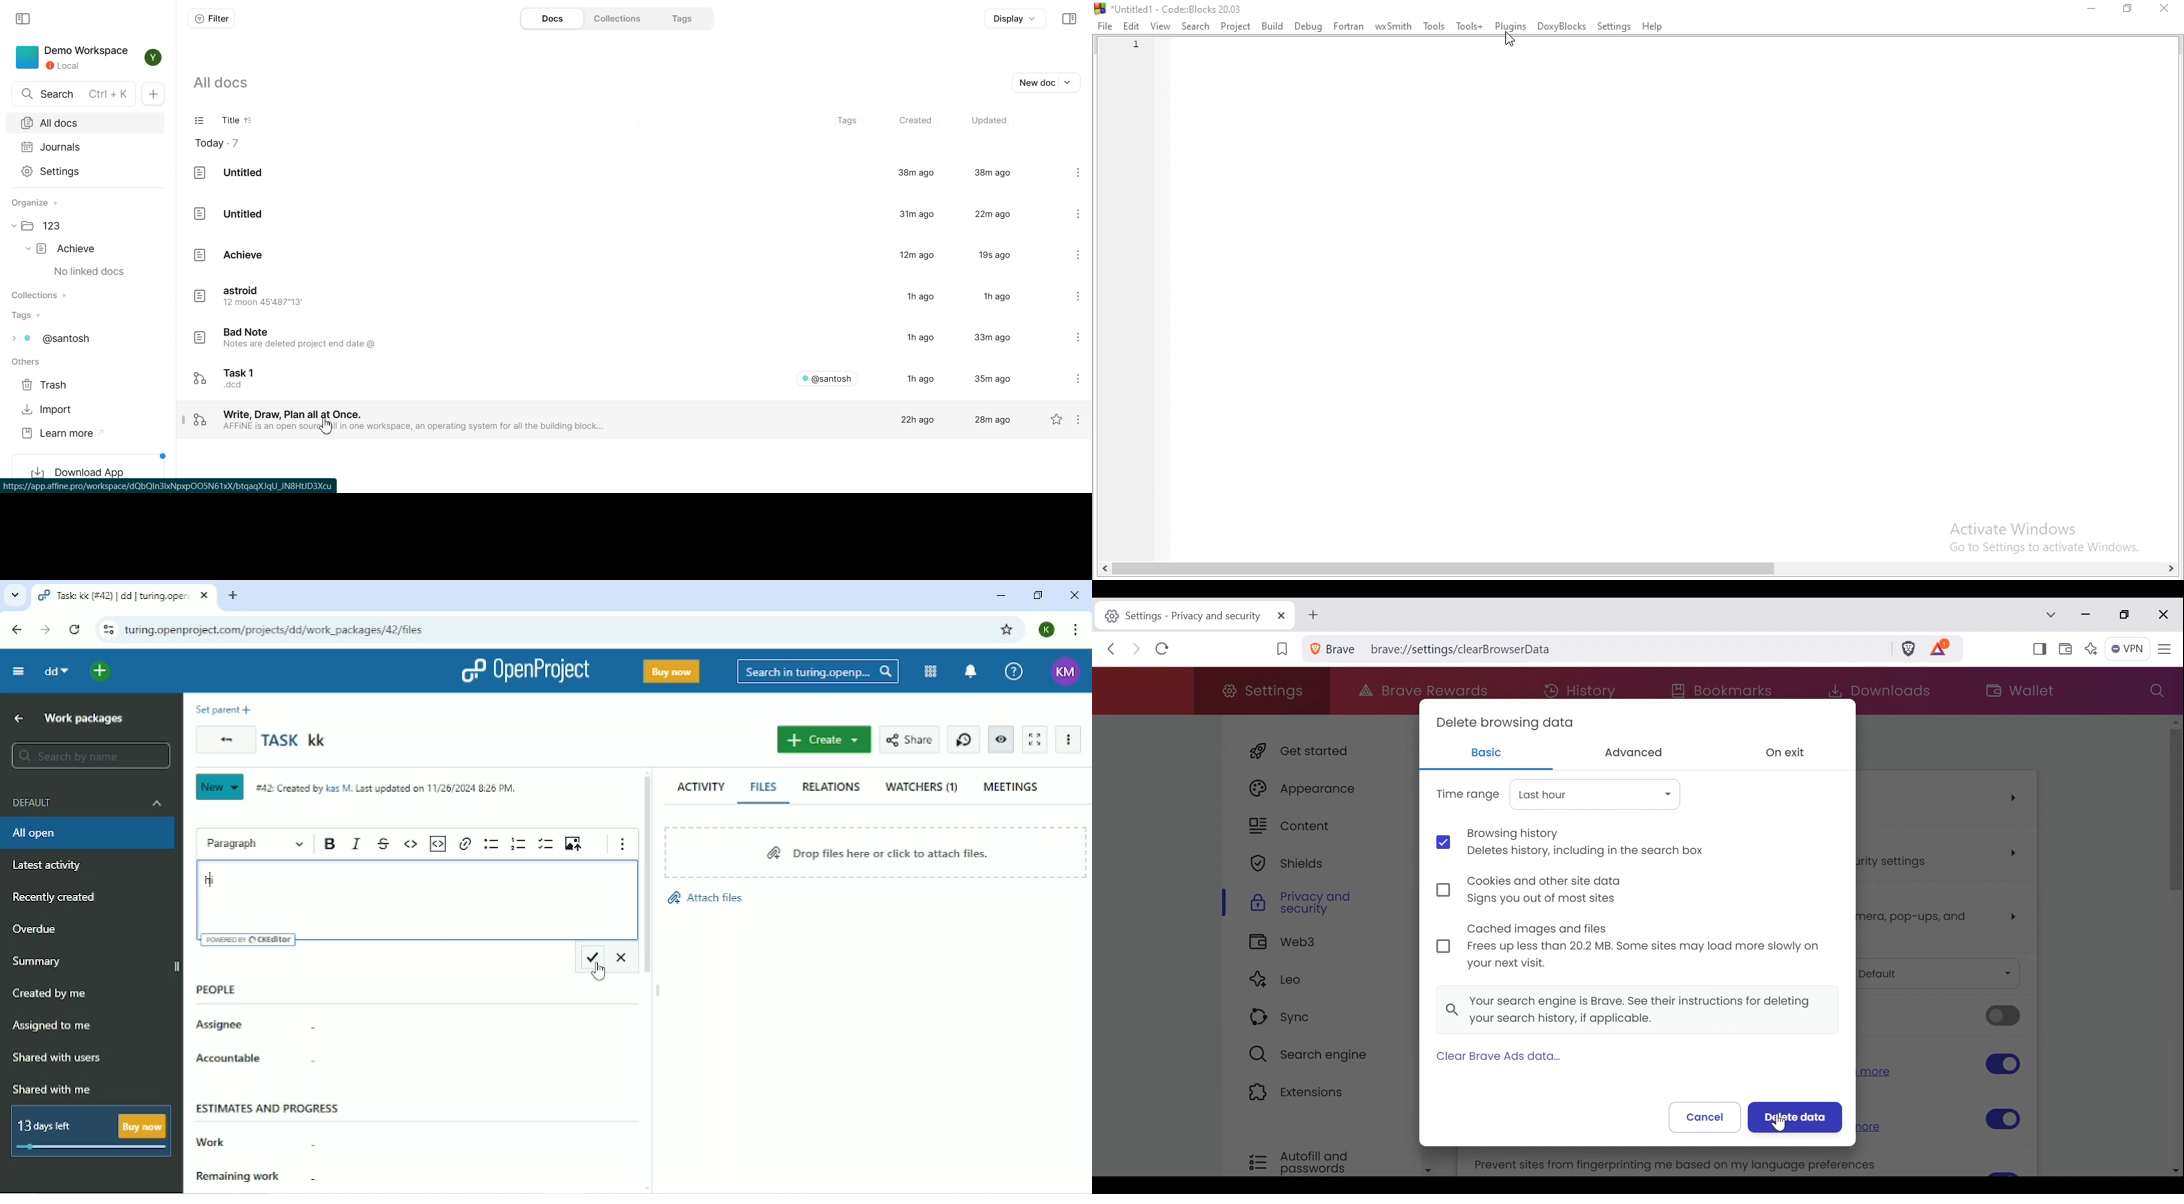  What do you see at coordinates (1067, 173) in the screenshot?
I see `Settings` at bounding box center [1067, 173].